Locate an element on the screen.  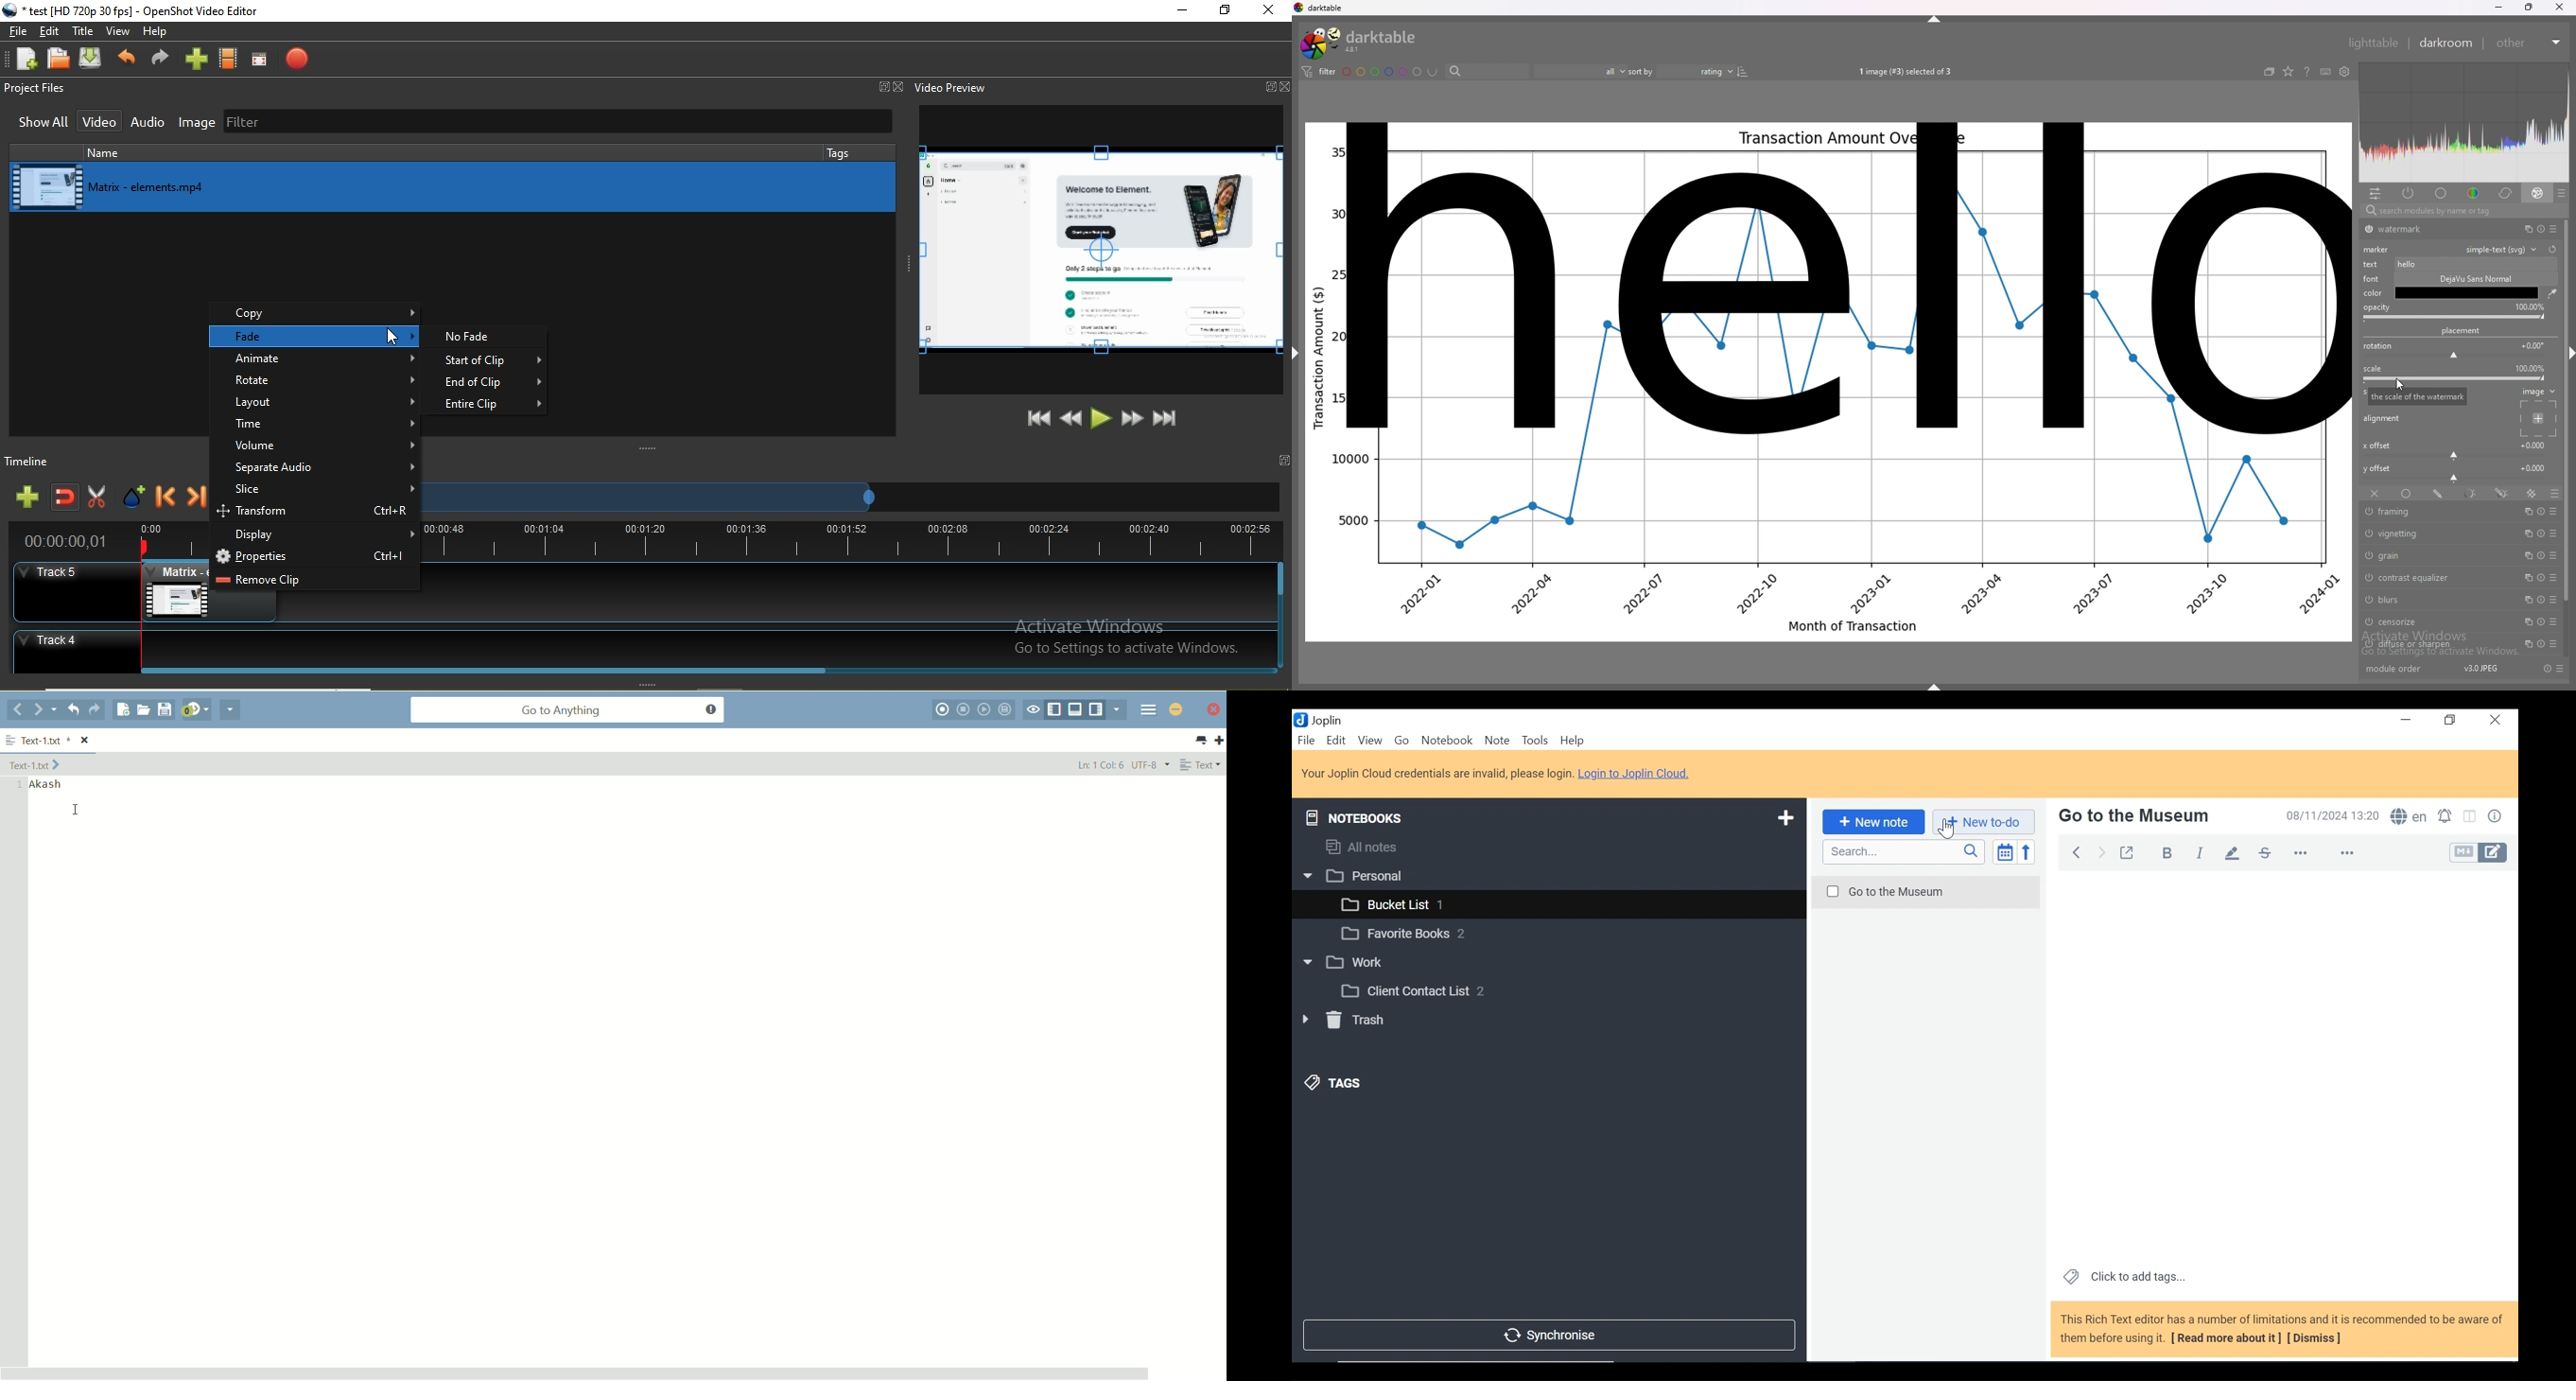
Vertical Scroll bar  is located at coordinates (1283, 617).